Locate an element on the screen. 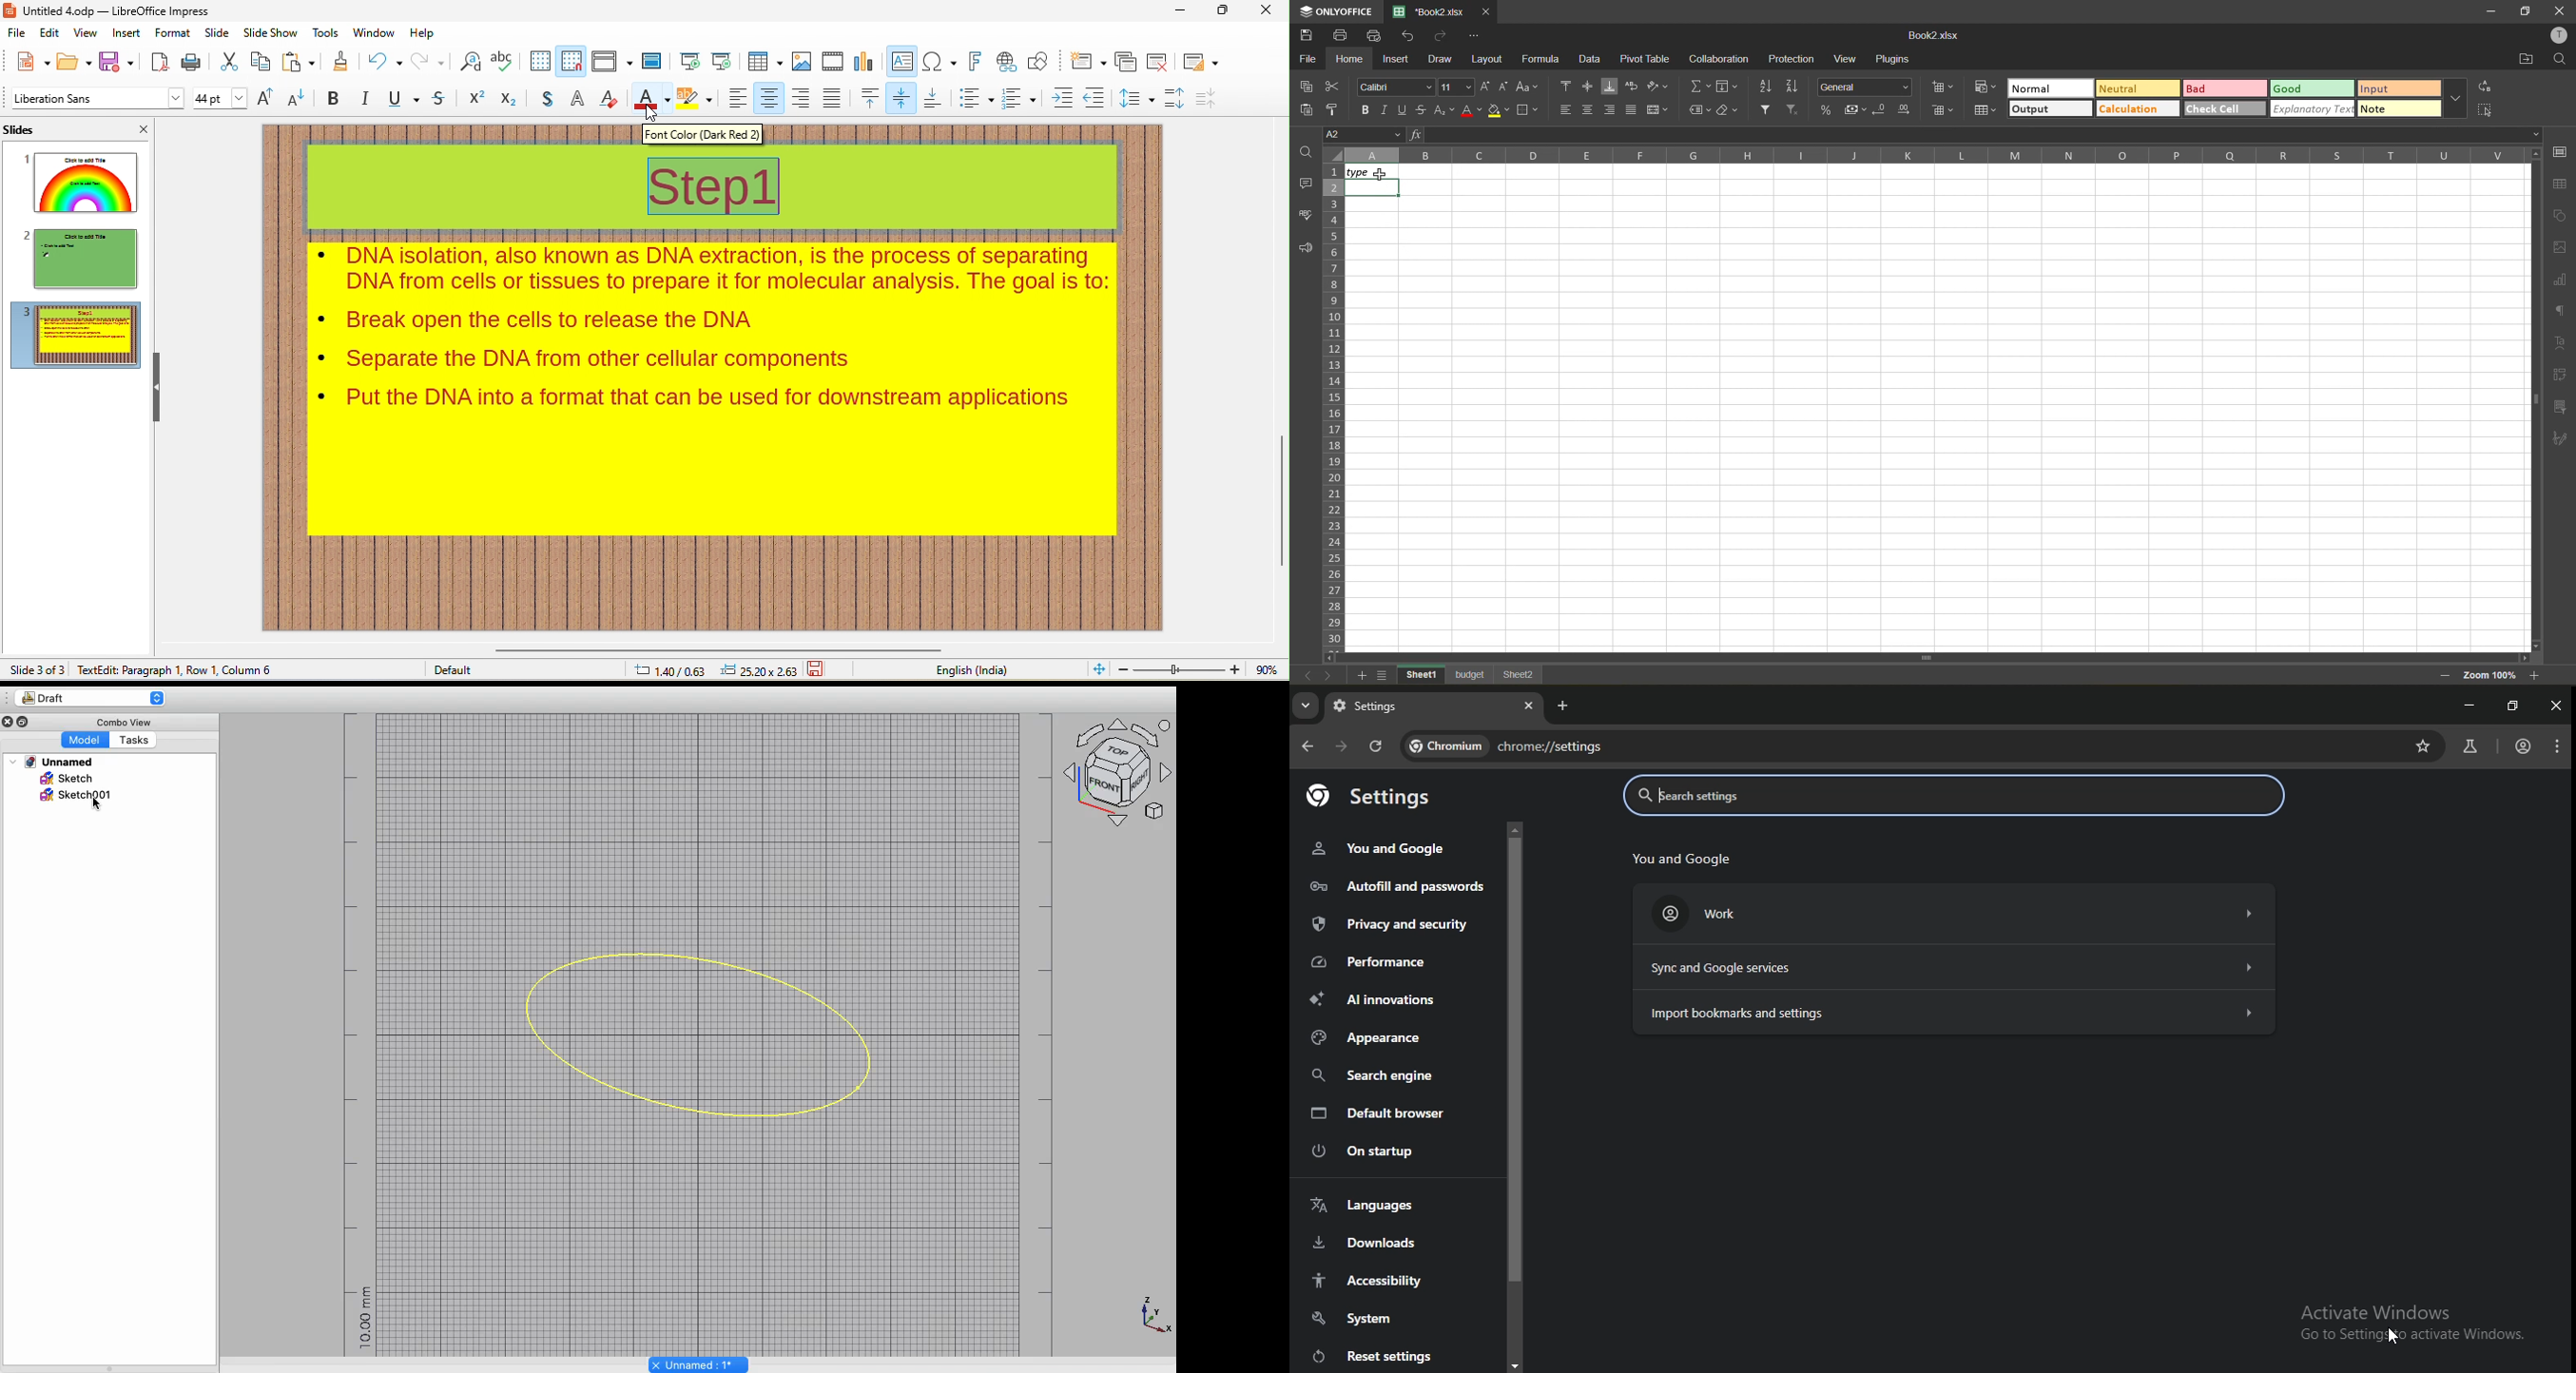 The width and height of the screenshot is (2576, 1400). close is located at coordinates (2557, 705).